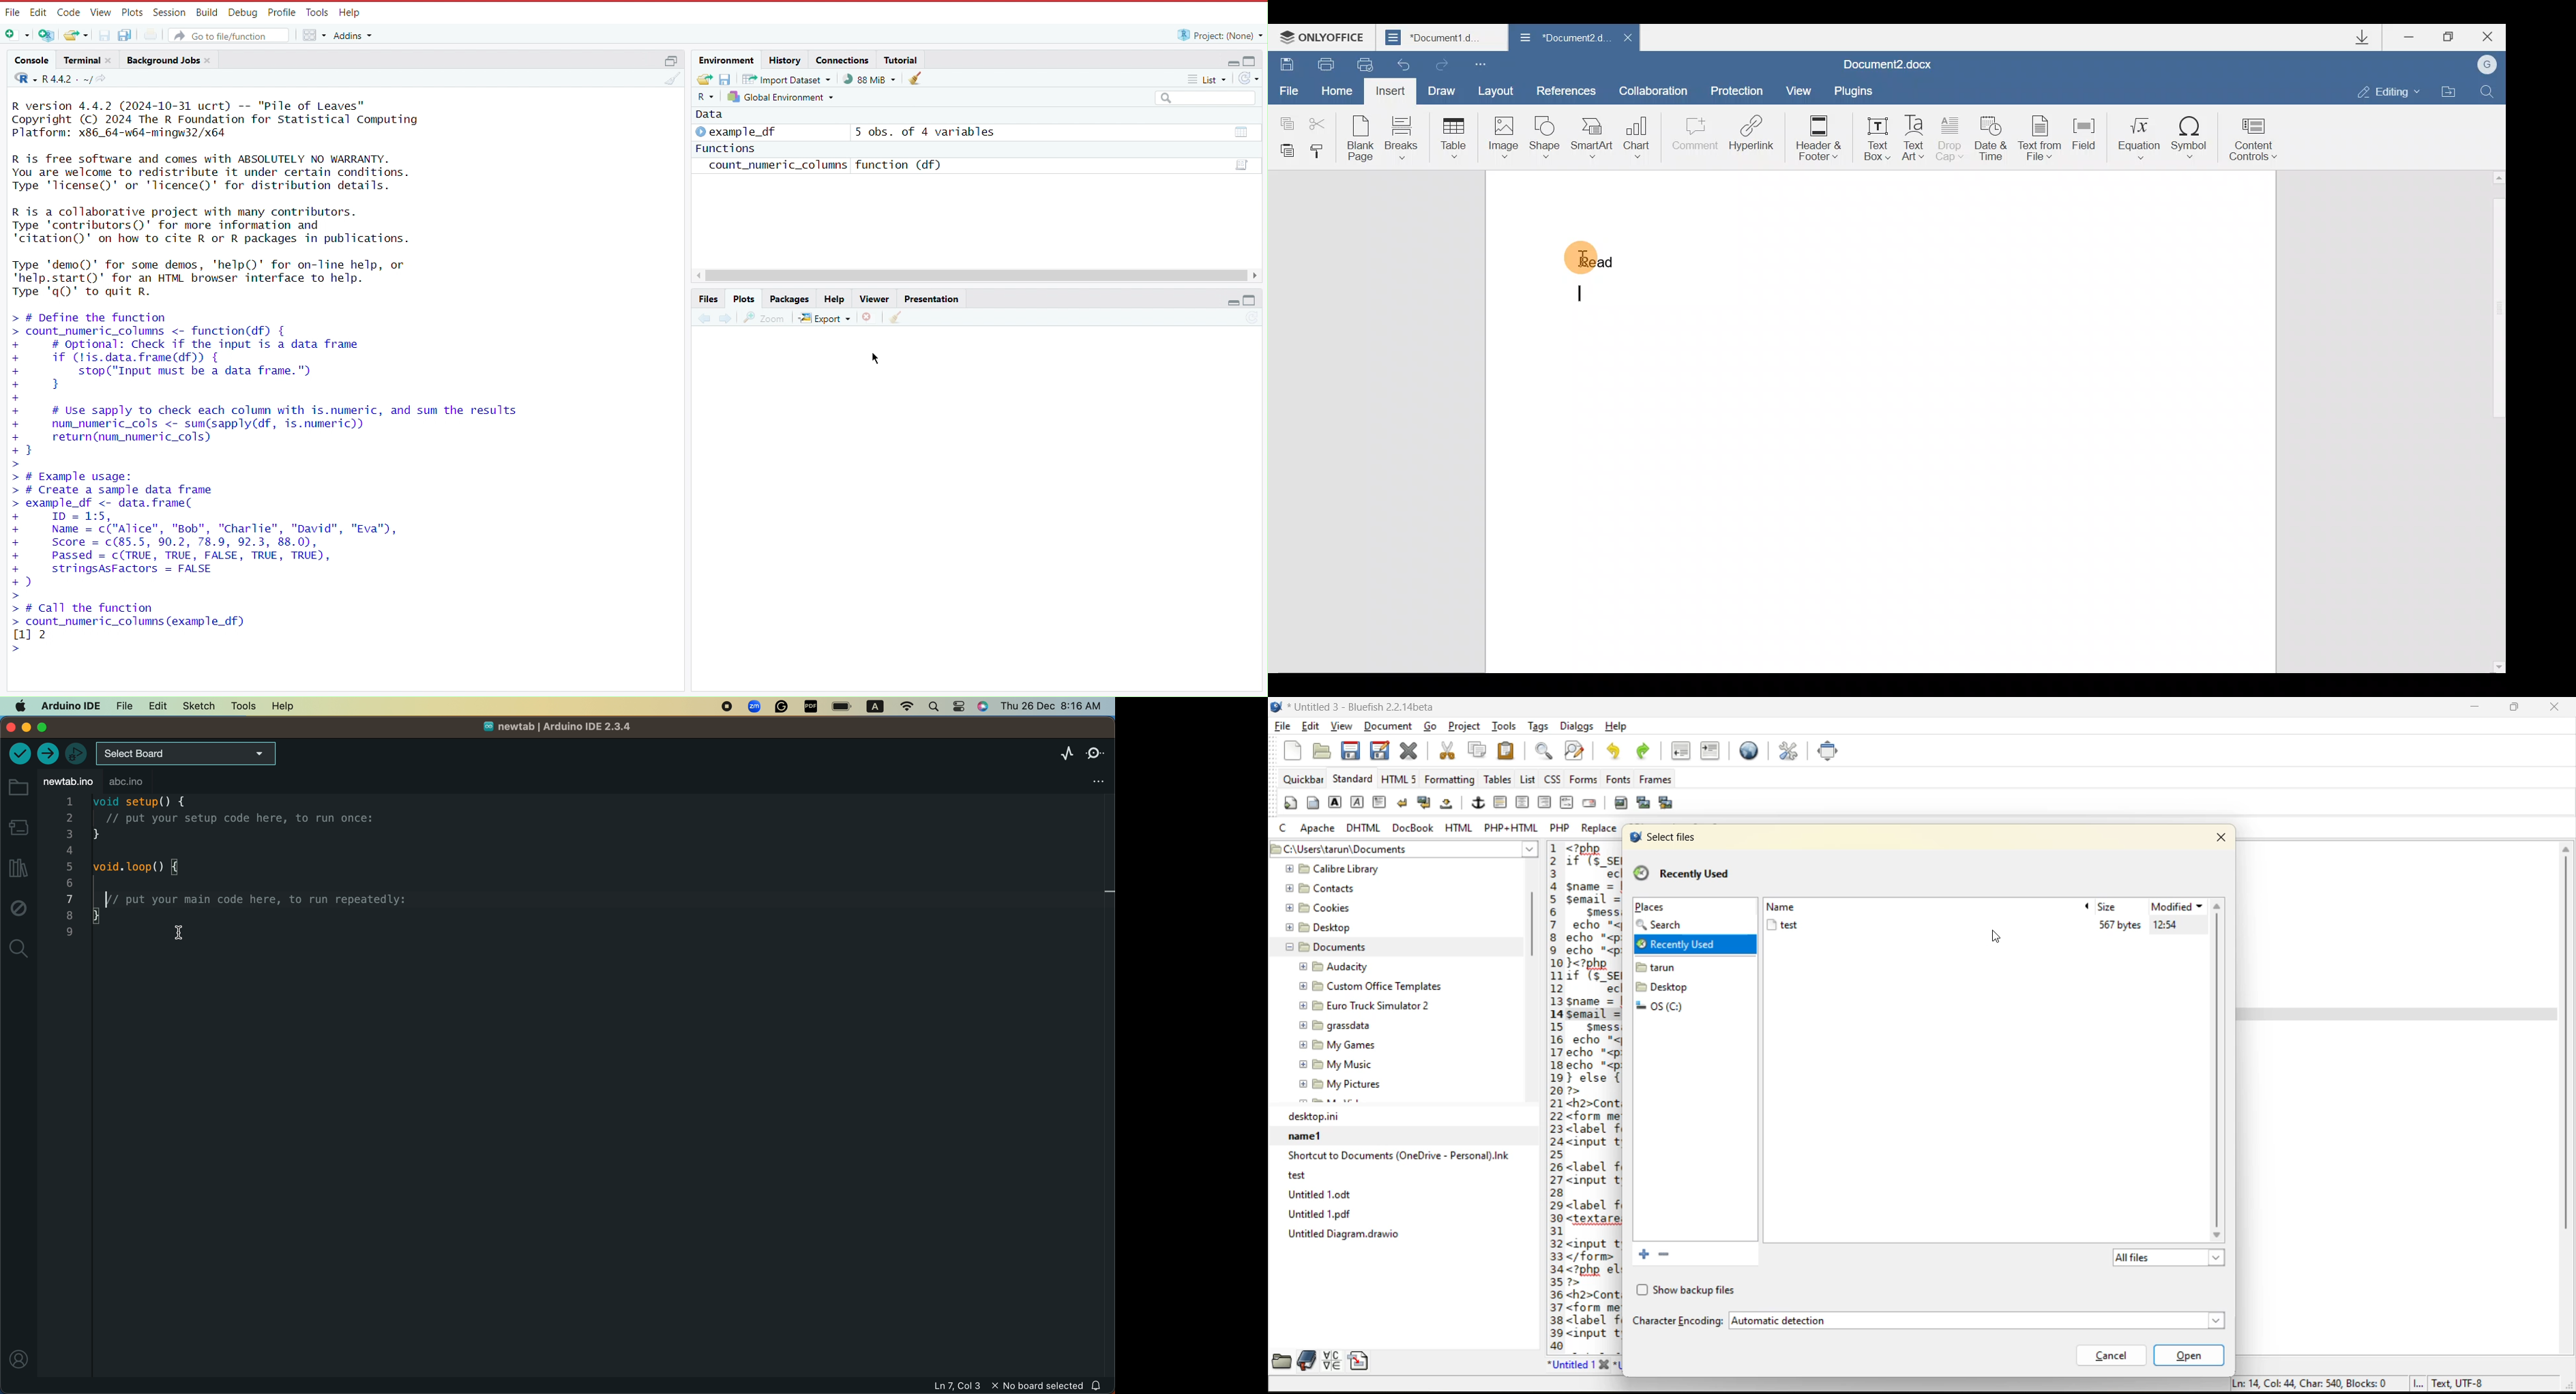  Describe the element at coordinates (729, 60) in the screenshot. I see `Environment` at that location.